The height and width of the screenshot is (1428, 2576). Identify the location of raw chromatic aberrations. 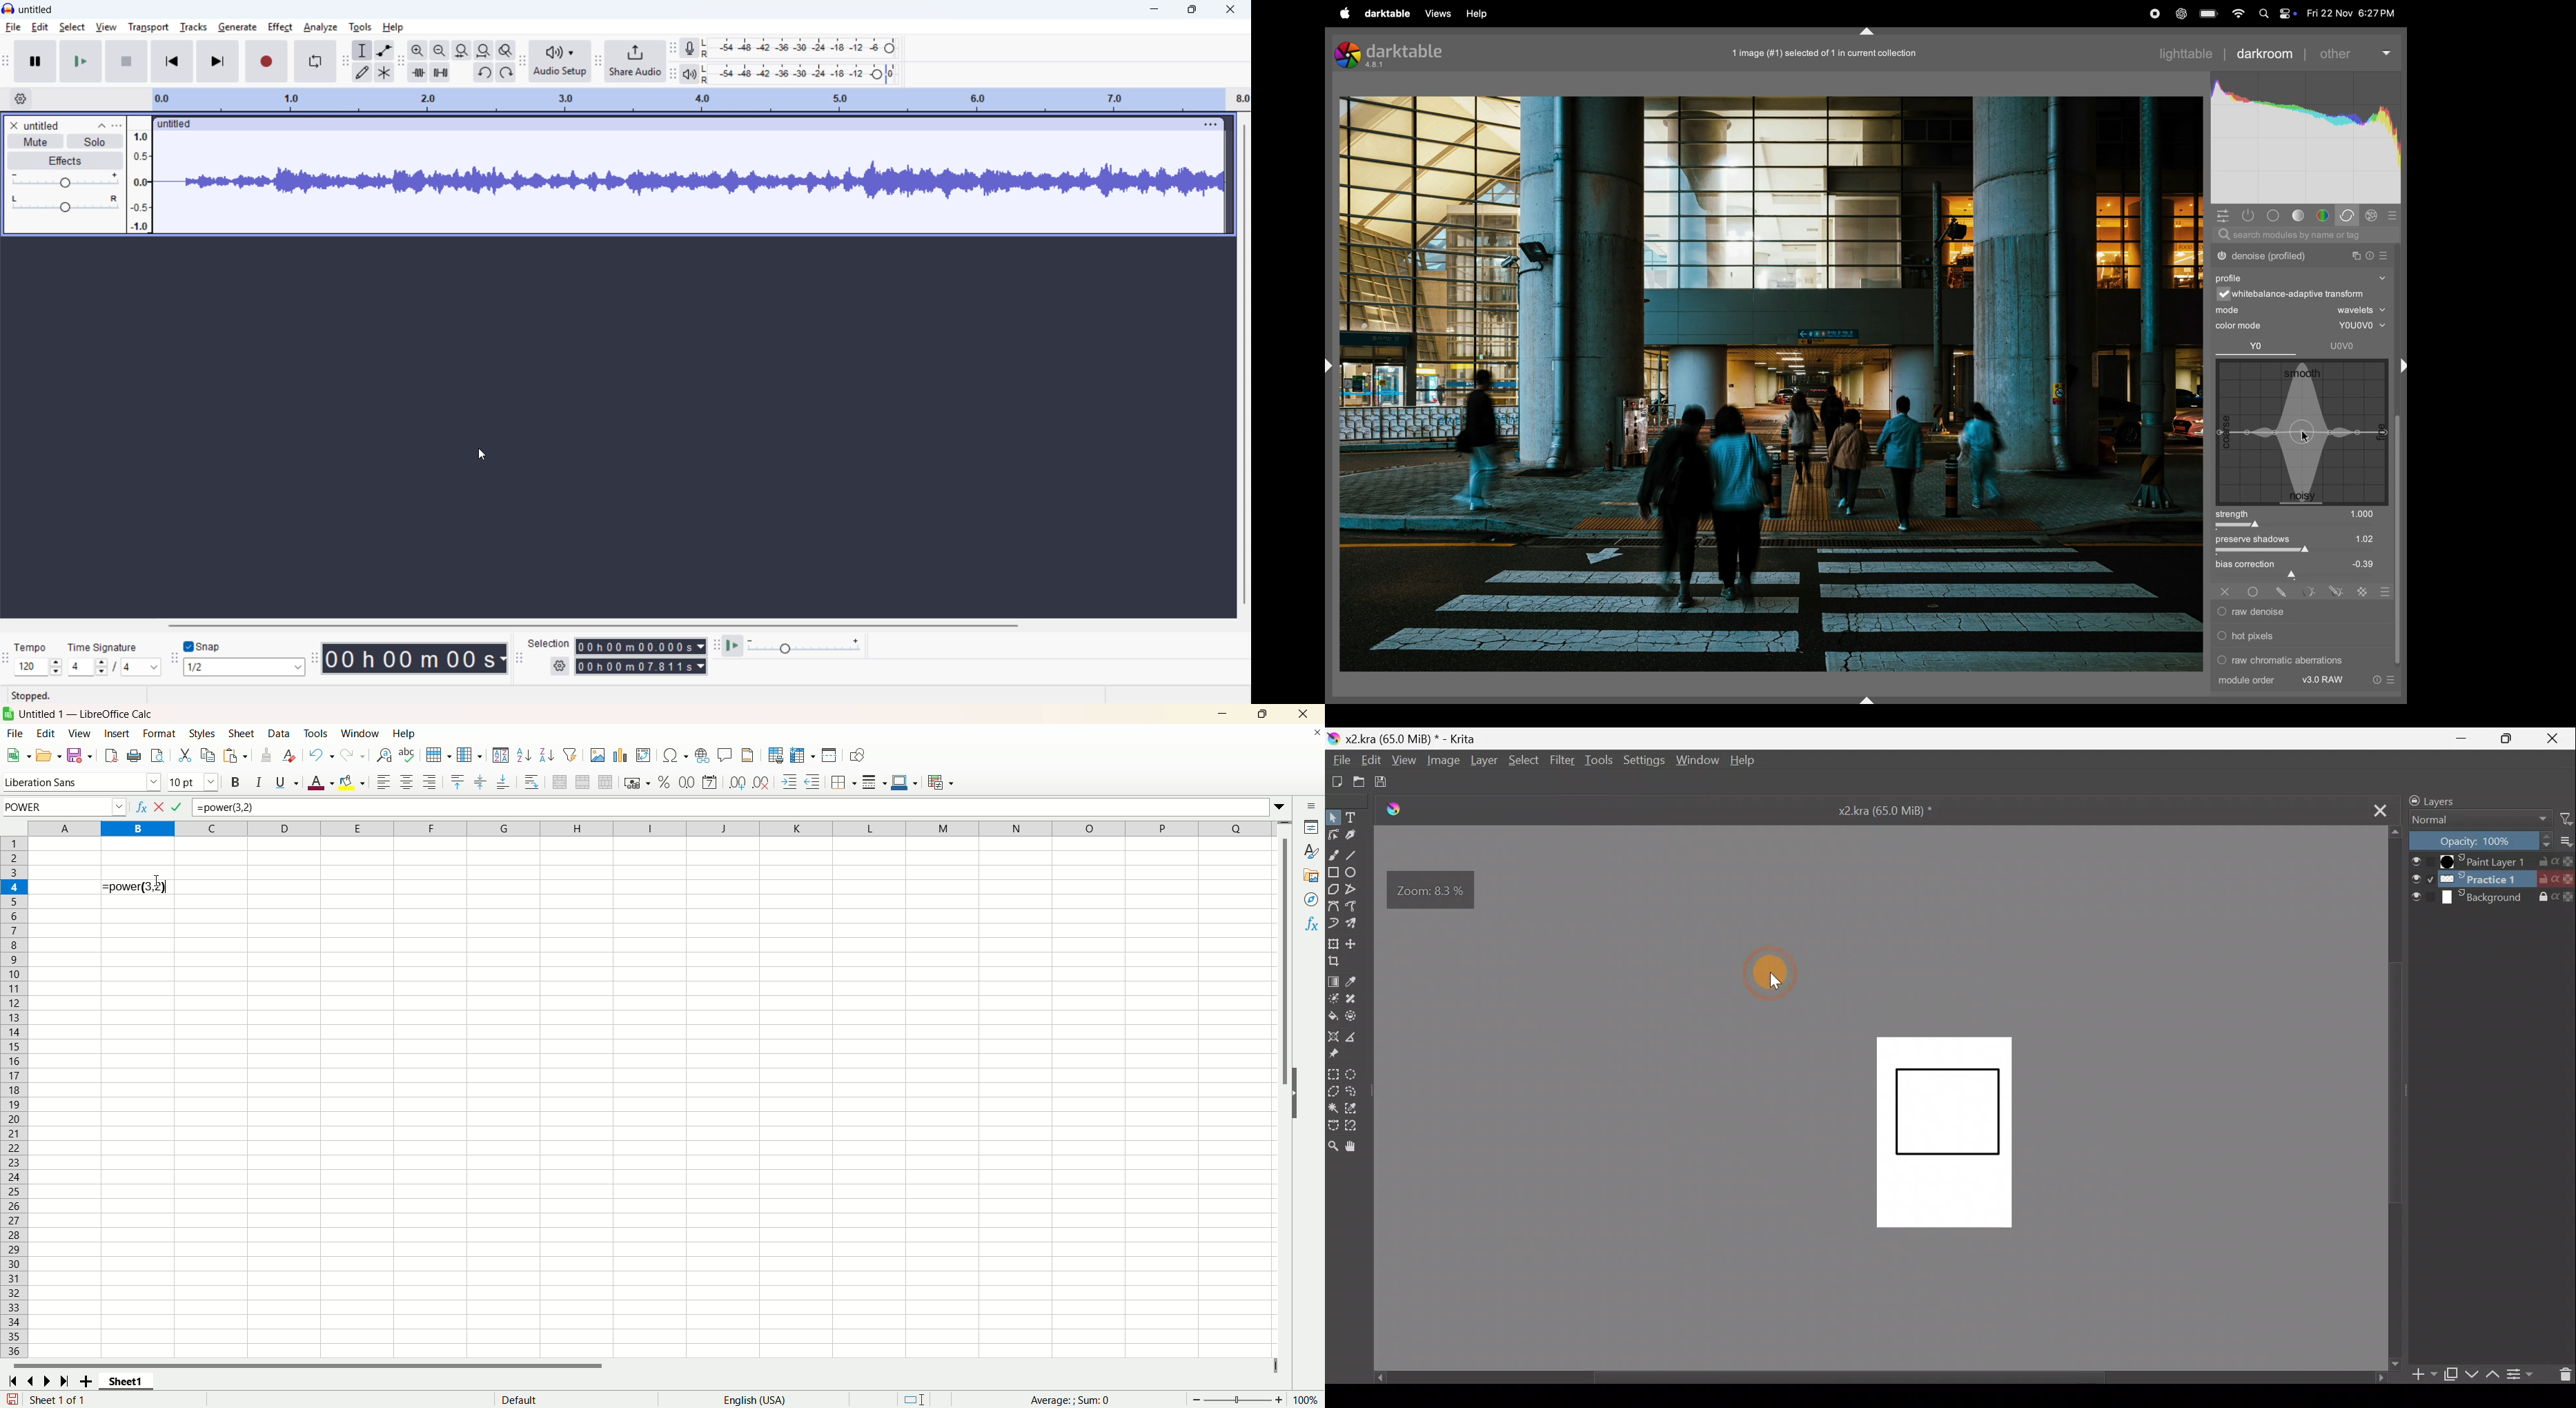
(2281, 659).